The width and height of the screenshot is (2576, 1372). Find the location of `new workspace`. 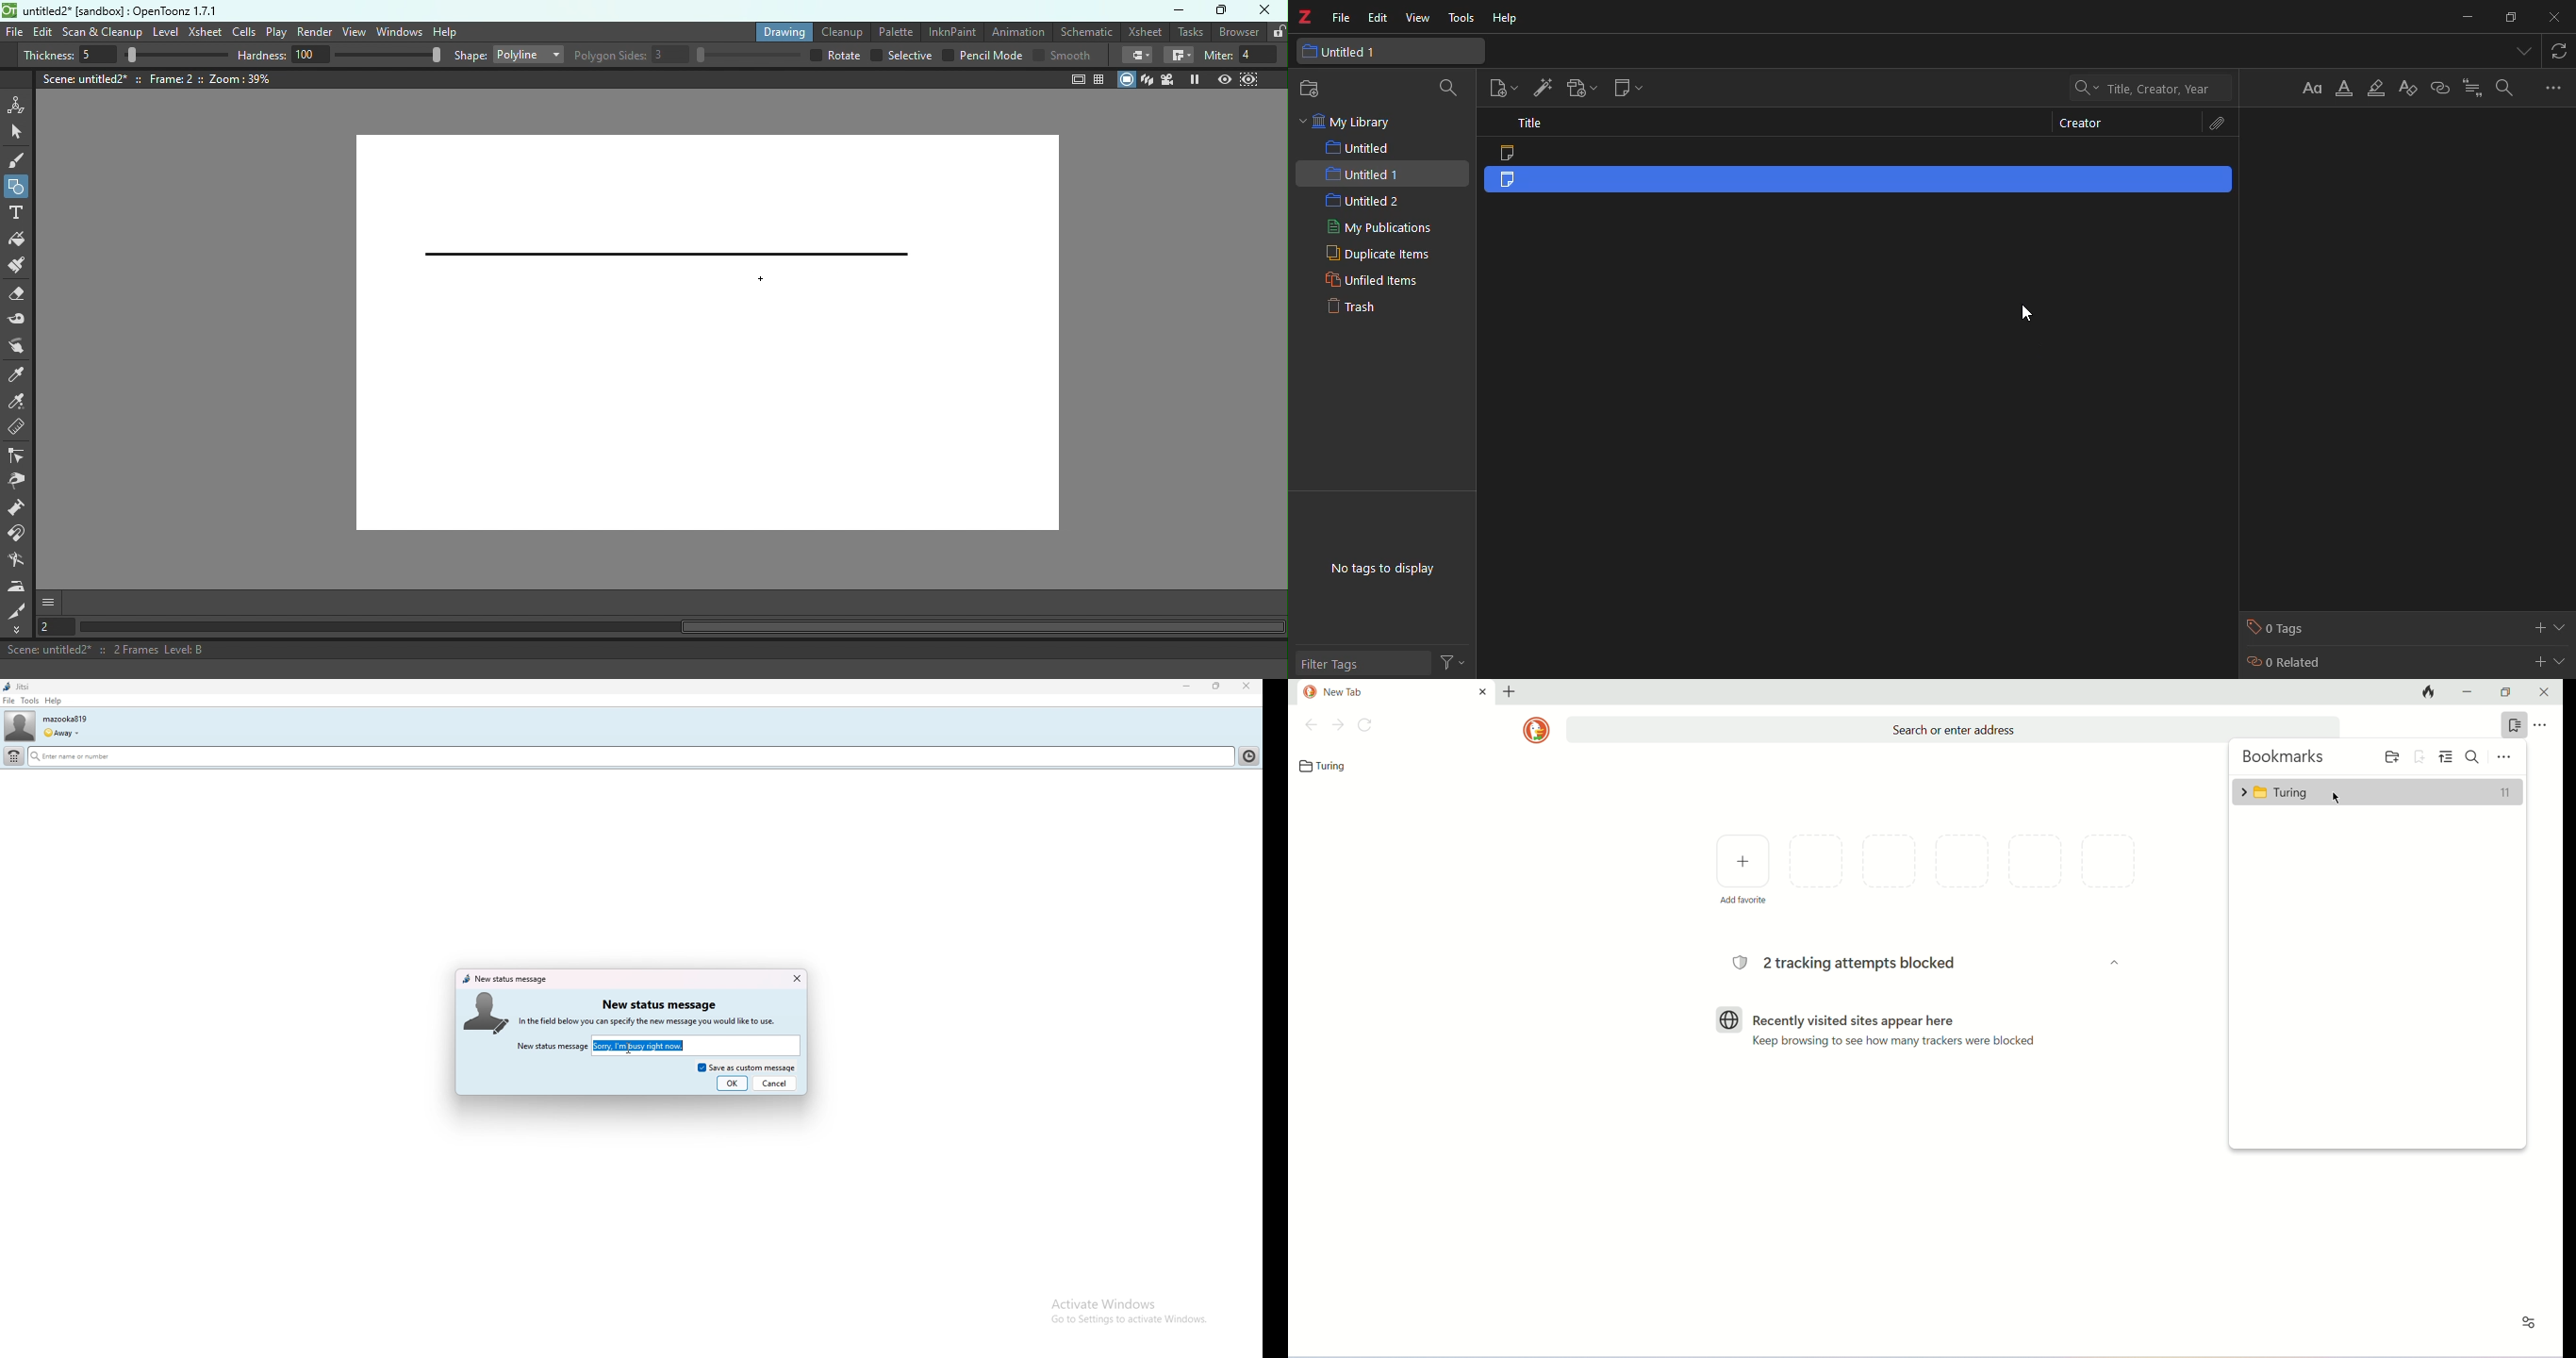

new workspace is located at coordinates (1312, 88).